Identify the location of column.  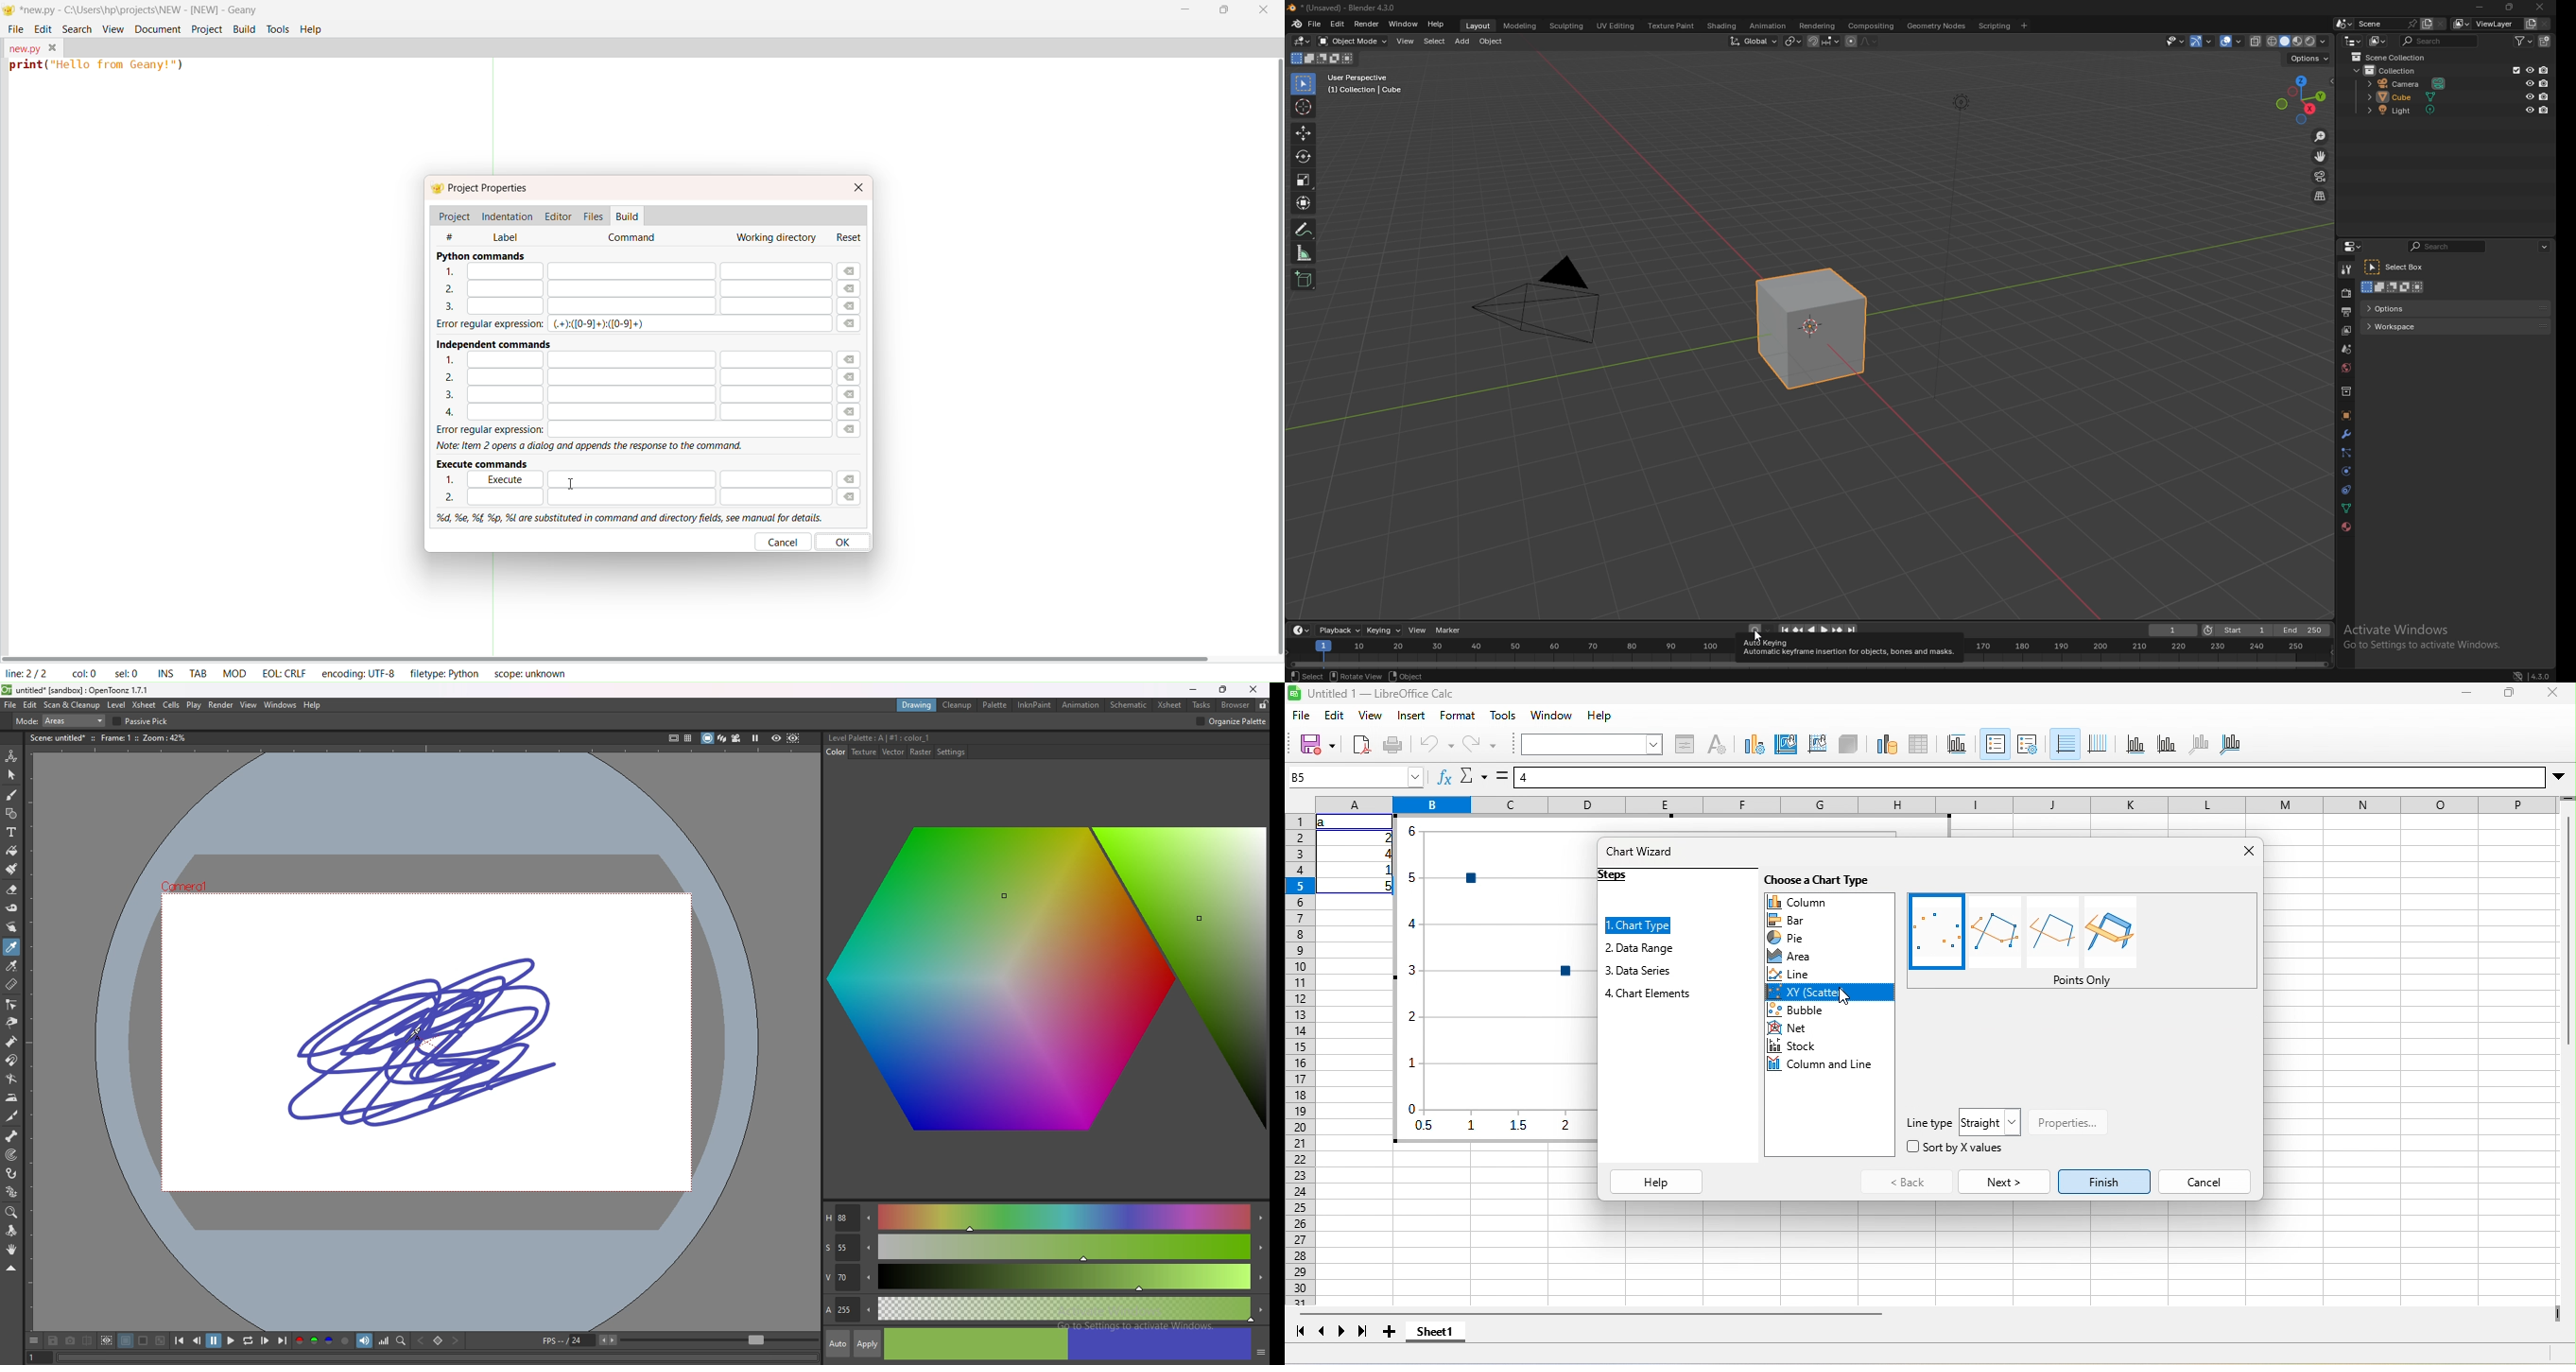
(1830, 902).